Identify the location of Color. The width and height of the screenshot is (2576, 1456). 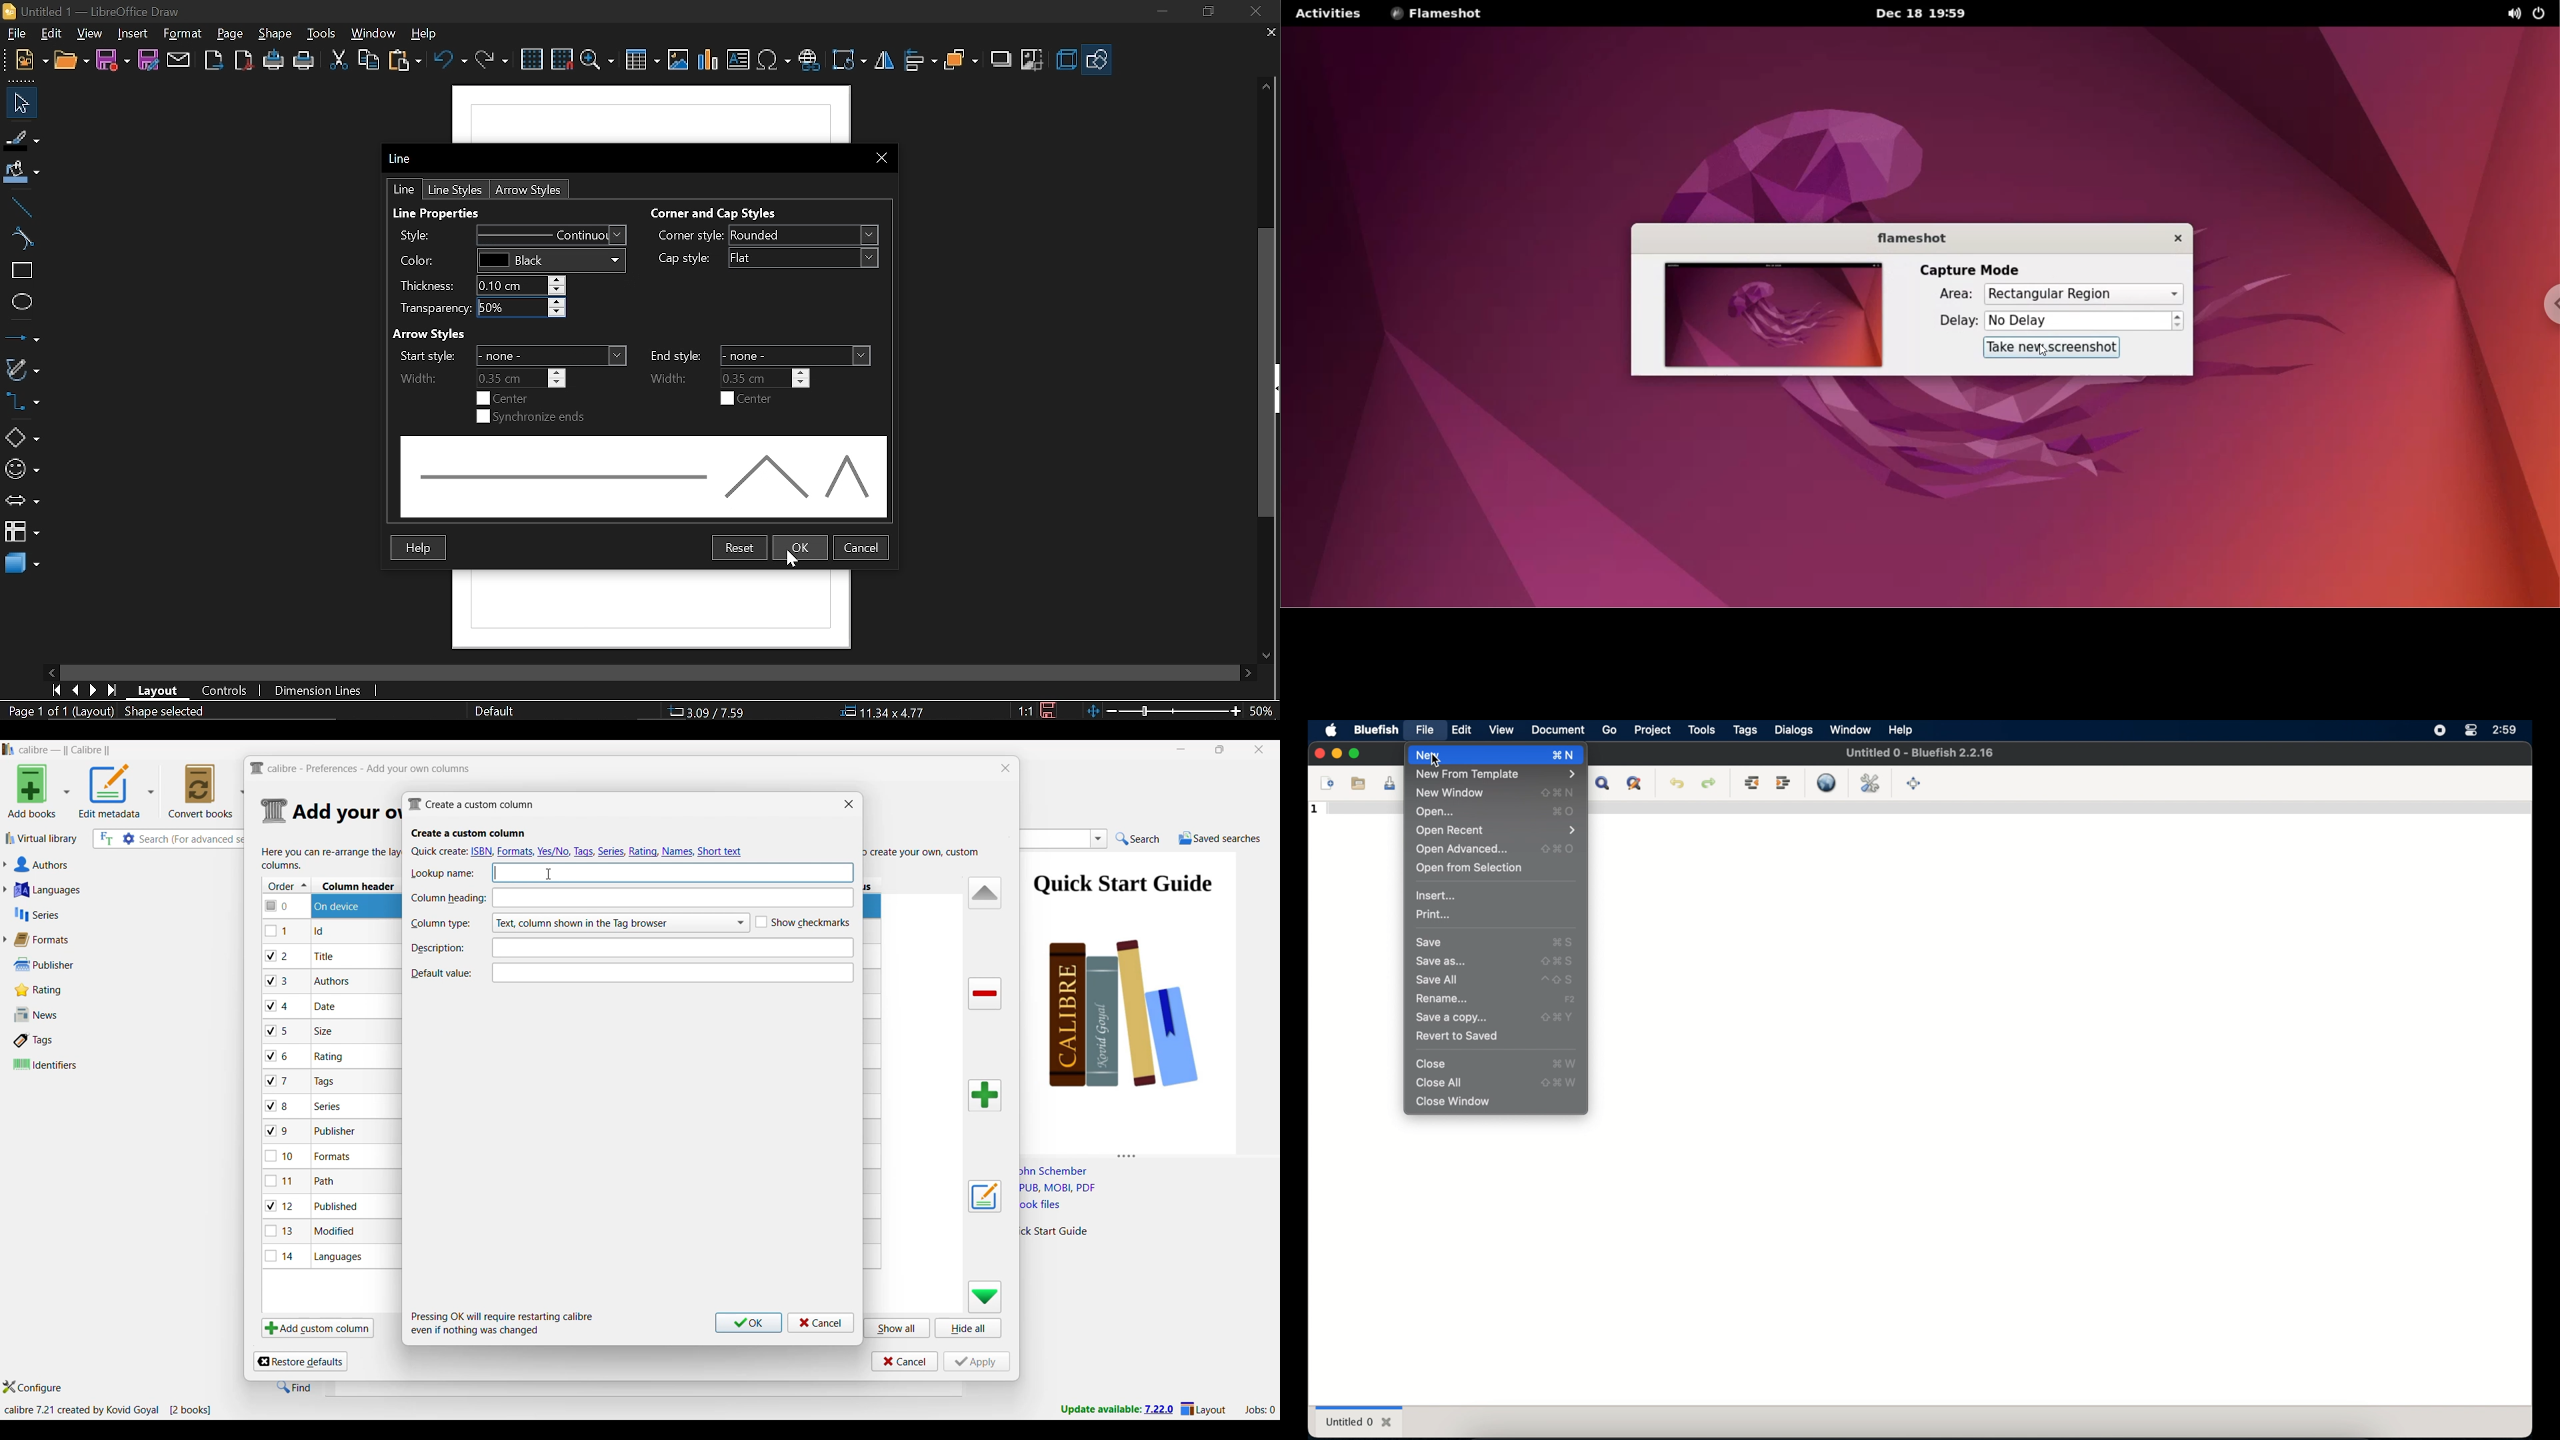
(507, 259).